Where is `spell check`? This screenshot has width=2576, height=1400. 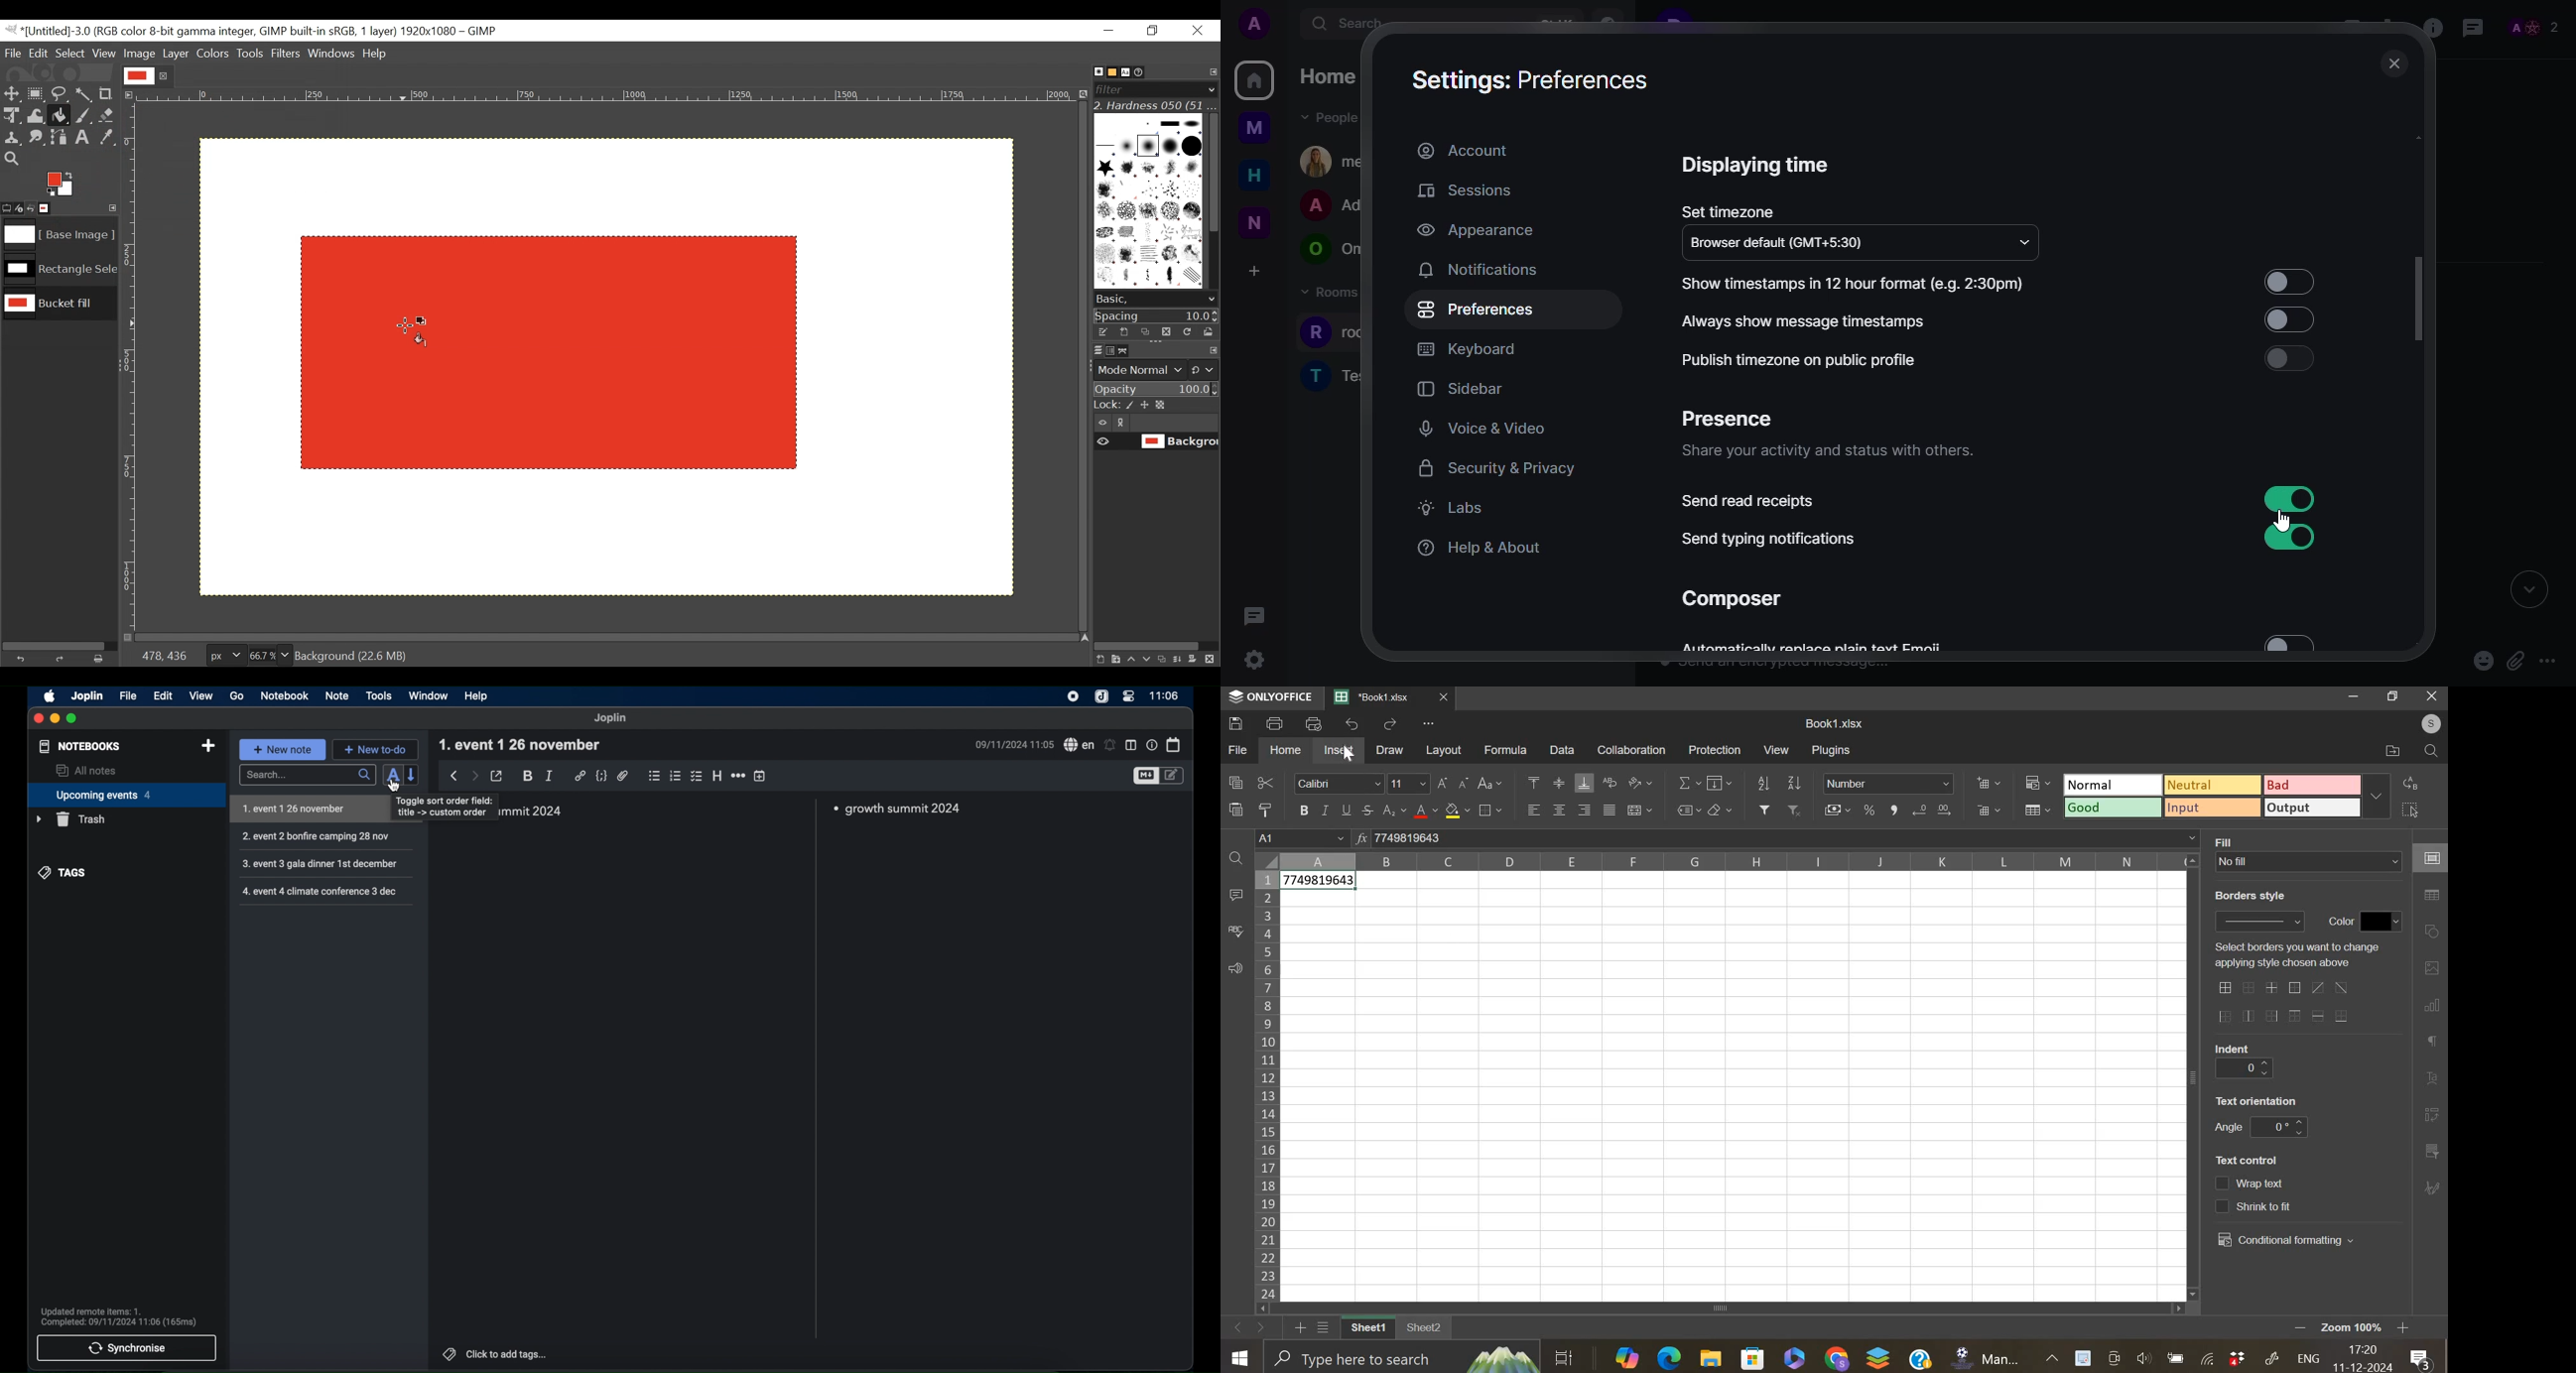 spell check is located at coordinates (1078, 744).